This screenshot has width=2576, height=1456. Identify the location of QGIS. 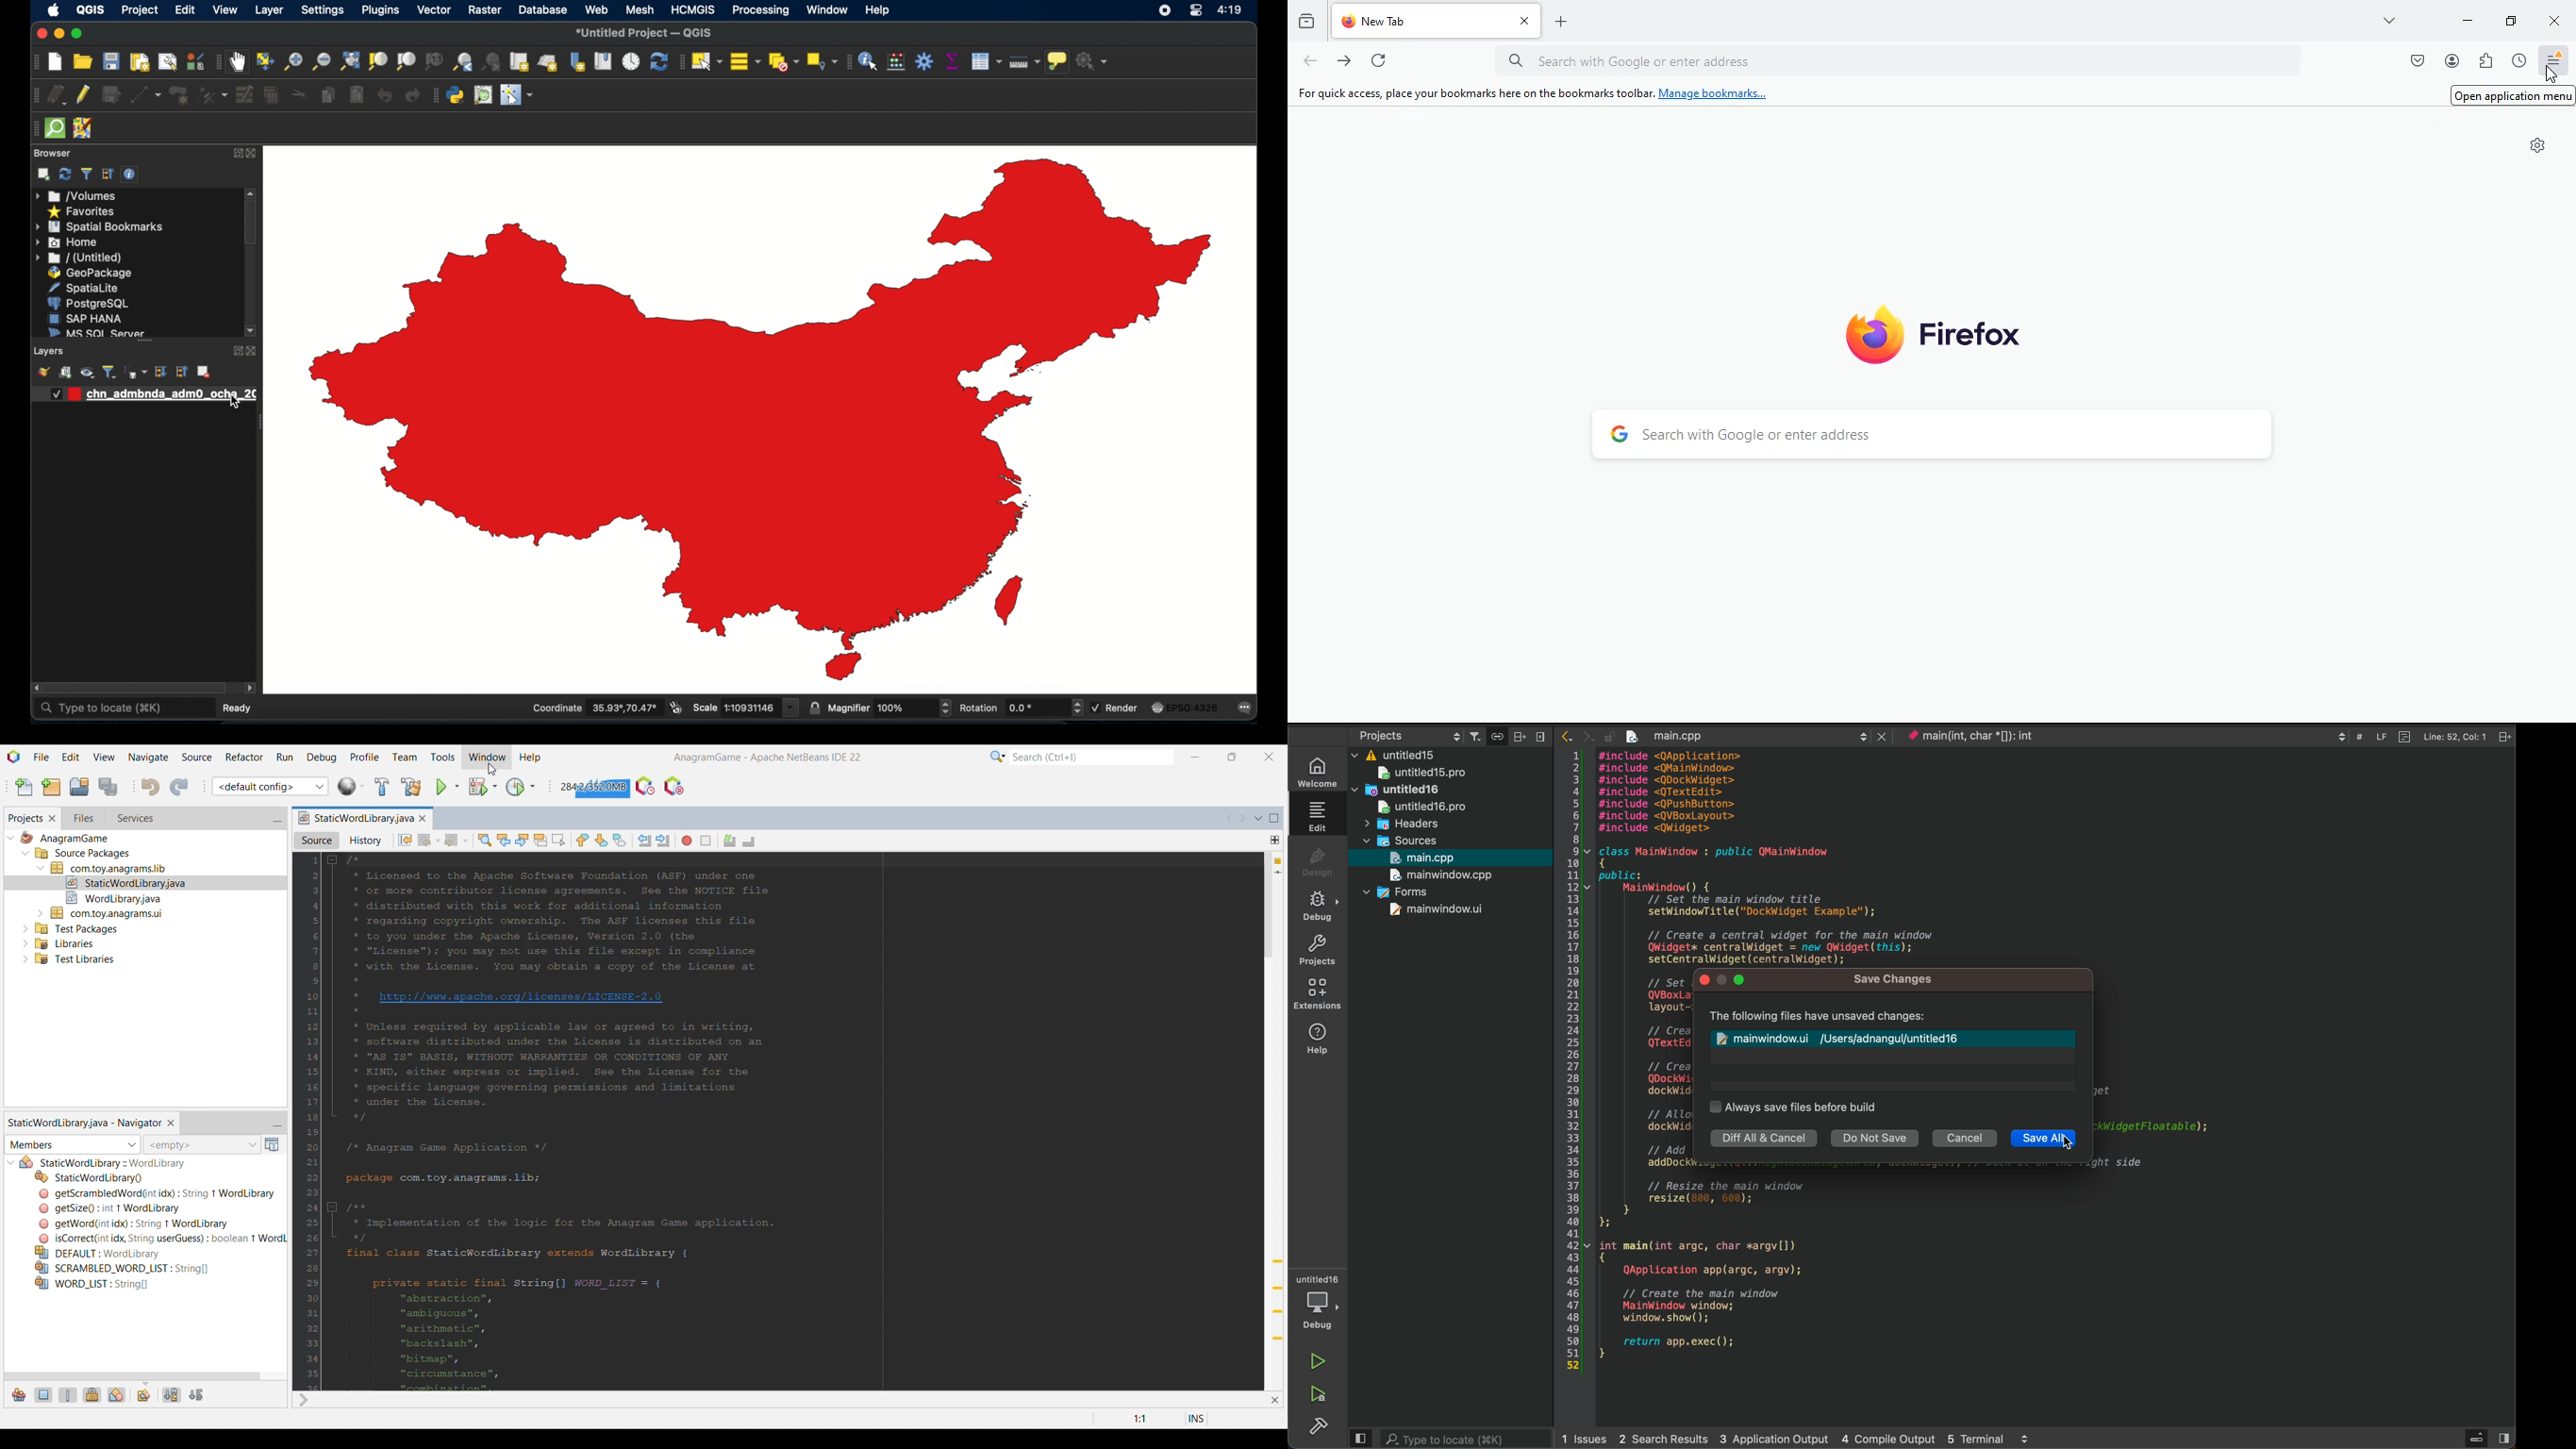
(90, 11).